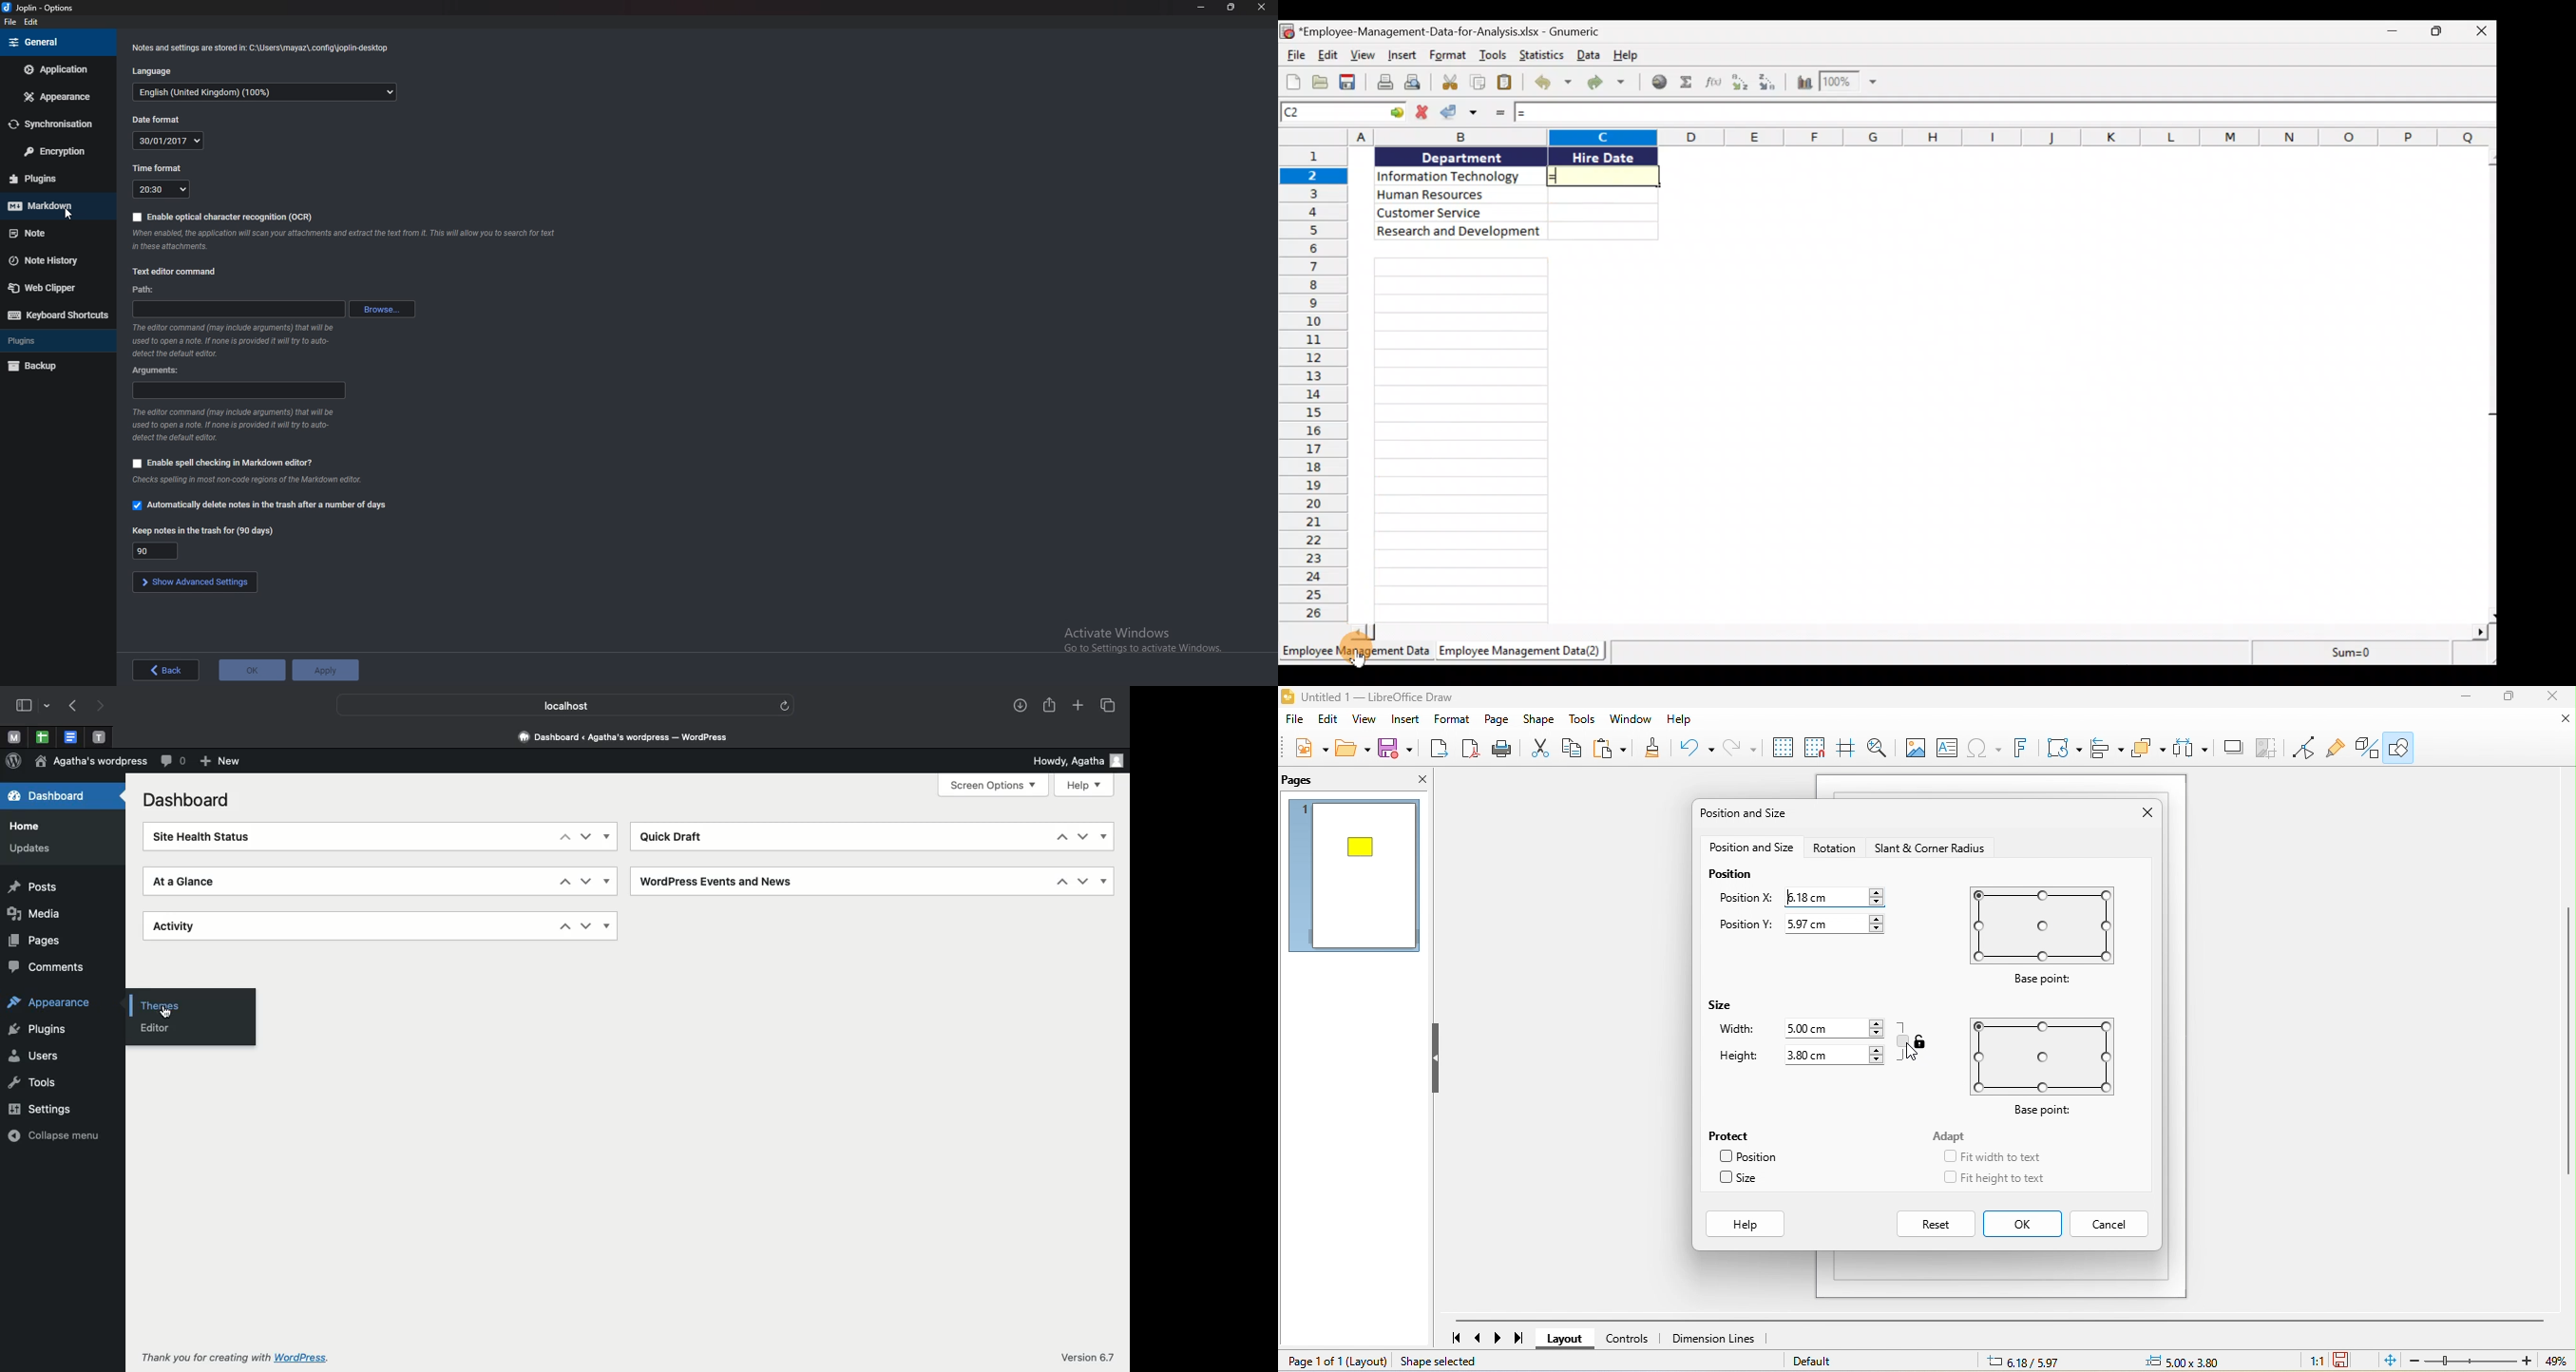 This screenshot has width=2576, height=1372. Describe the element at coordinates (328, 669) in the screenshot. I see `apply` at that location.